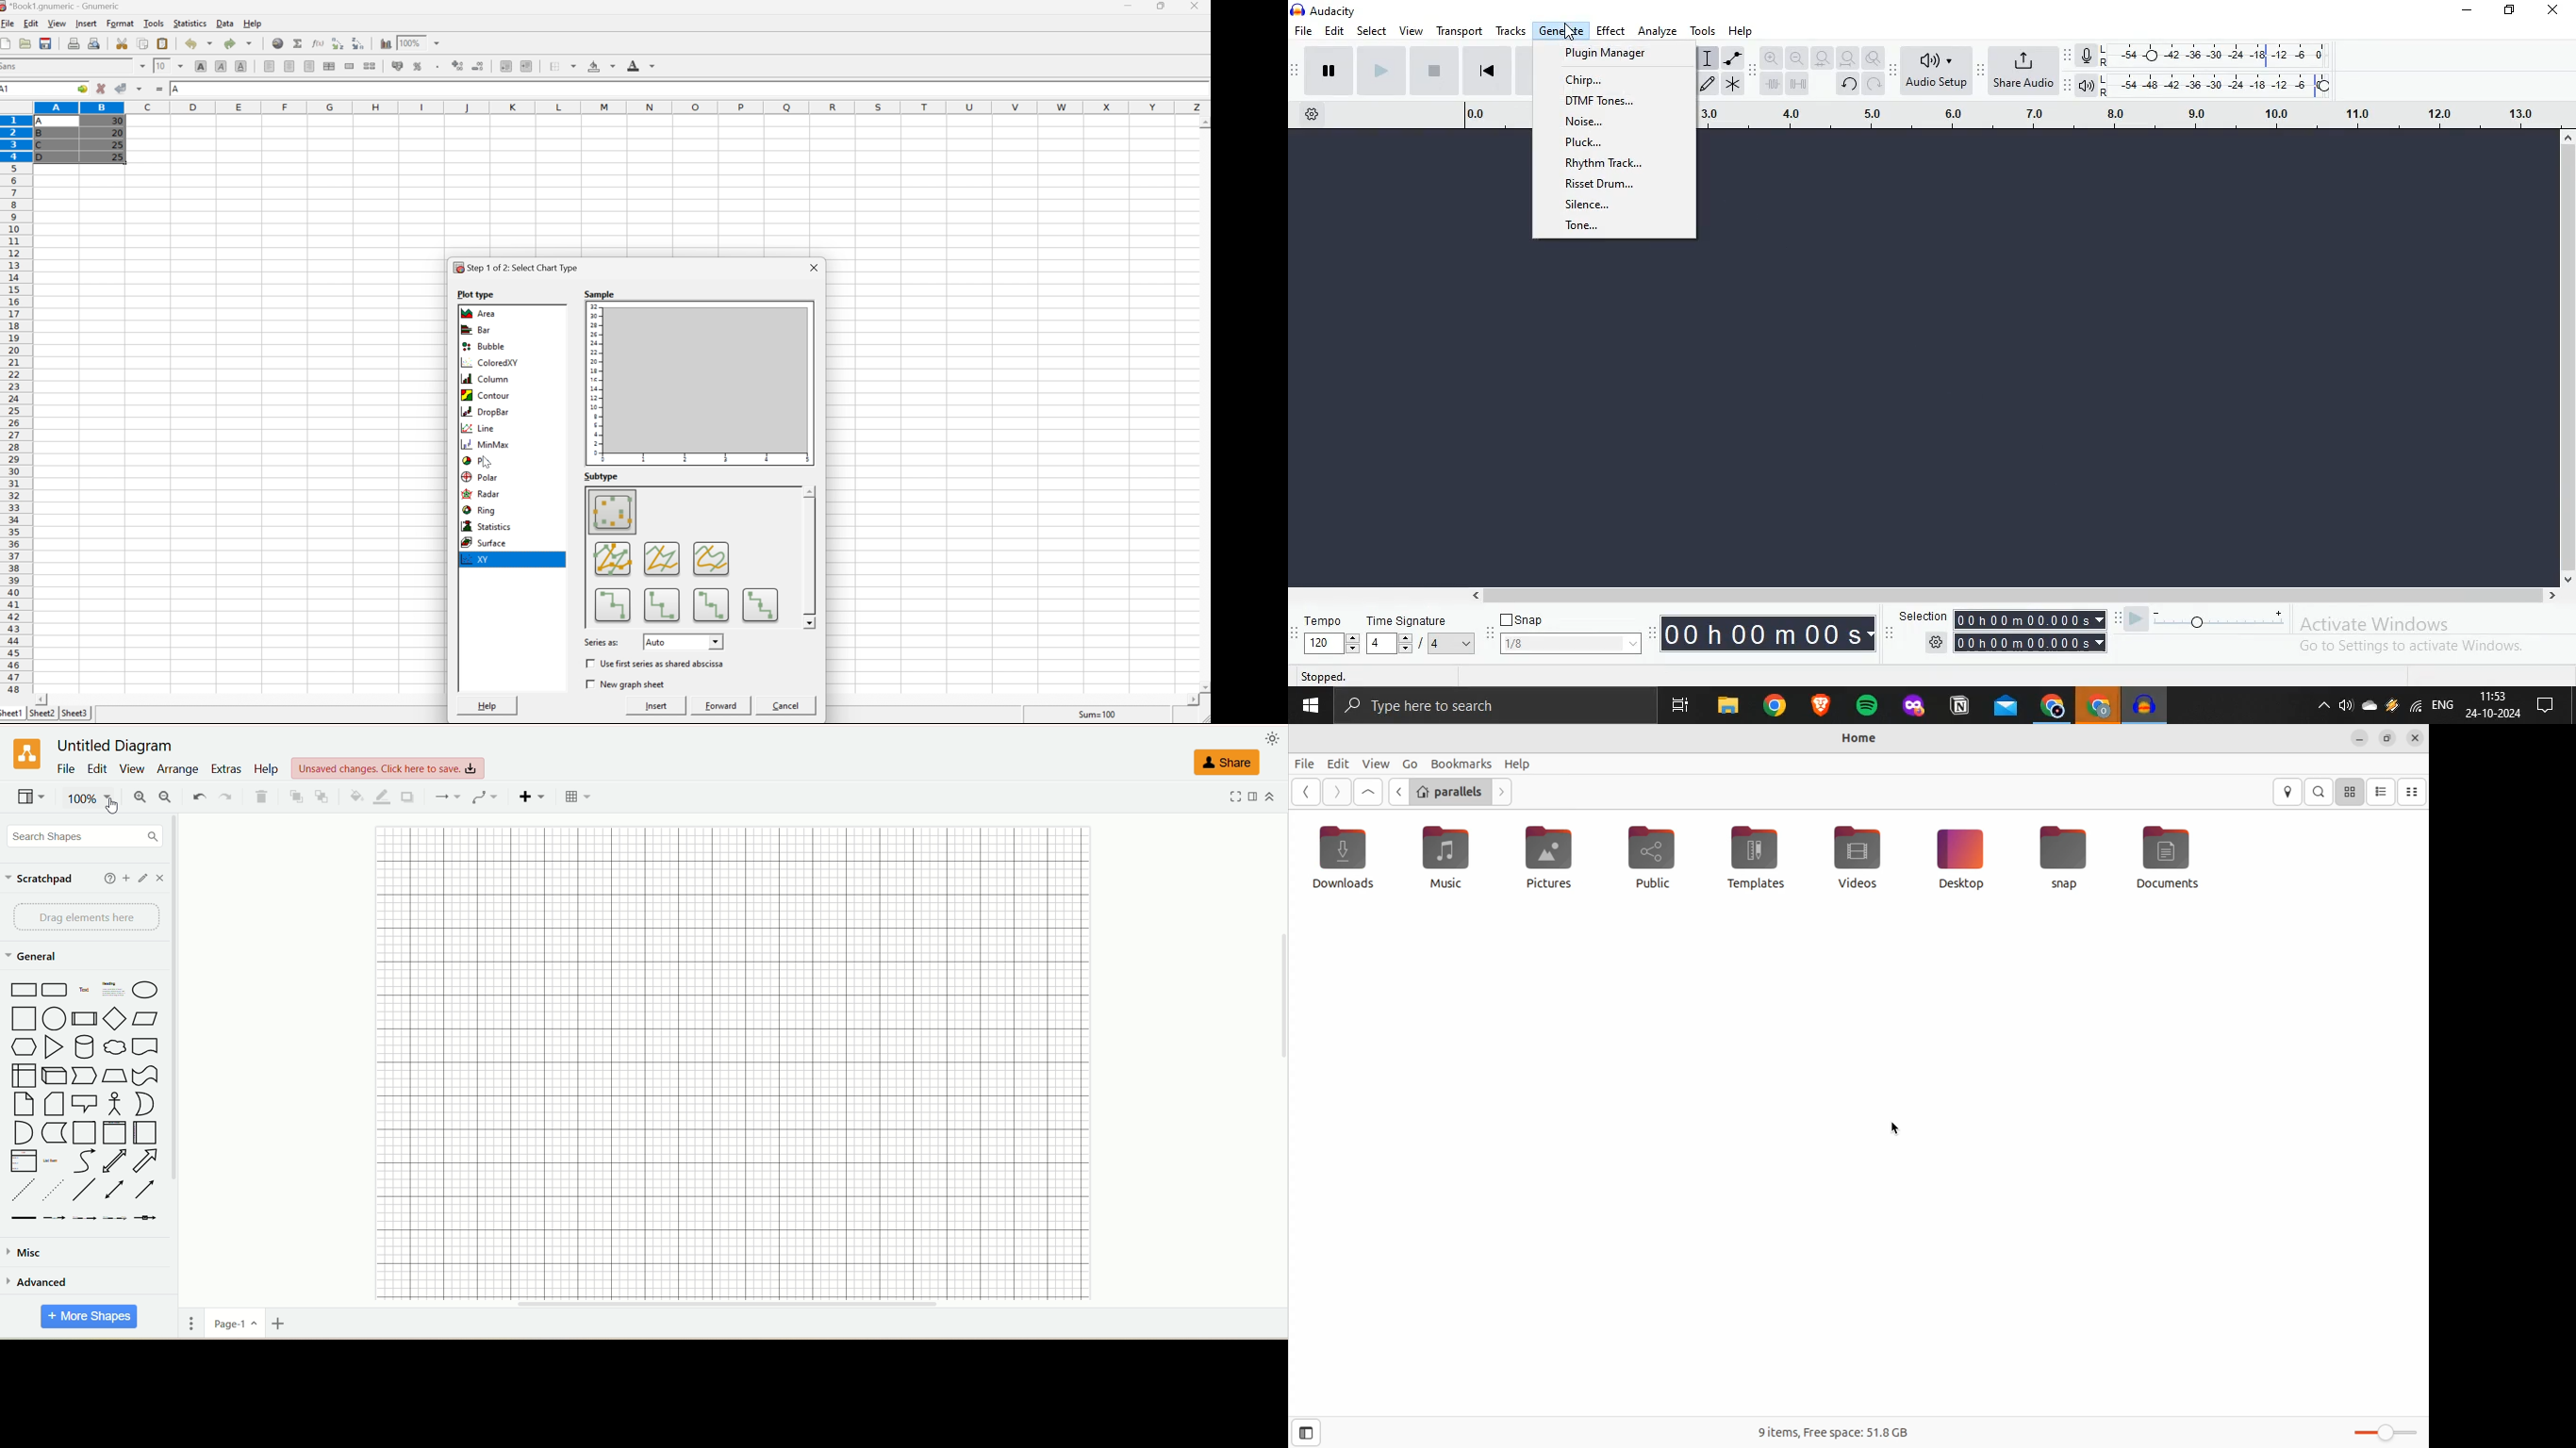 This screenshot has width=2576, height=1456. What do you see at coordinates (476, 461) in the screenshot?
I see `Pie` at bounding box center [476, 461].